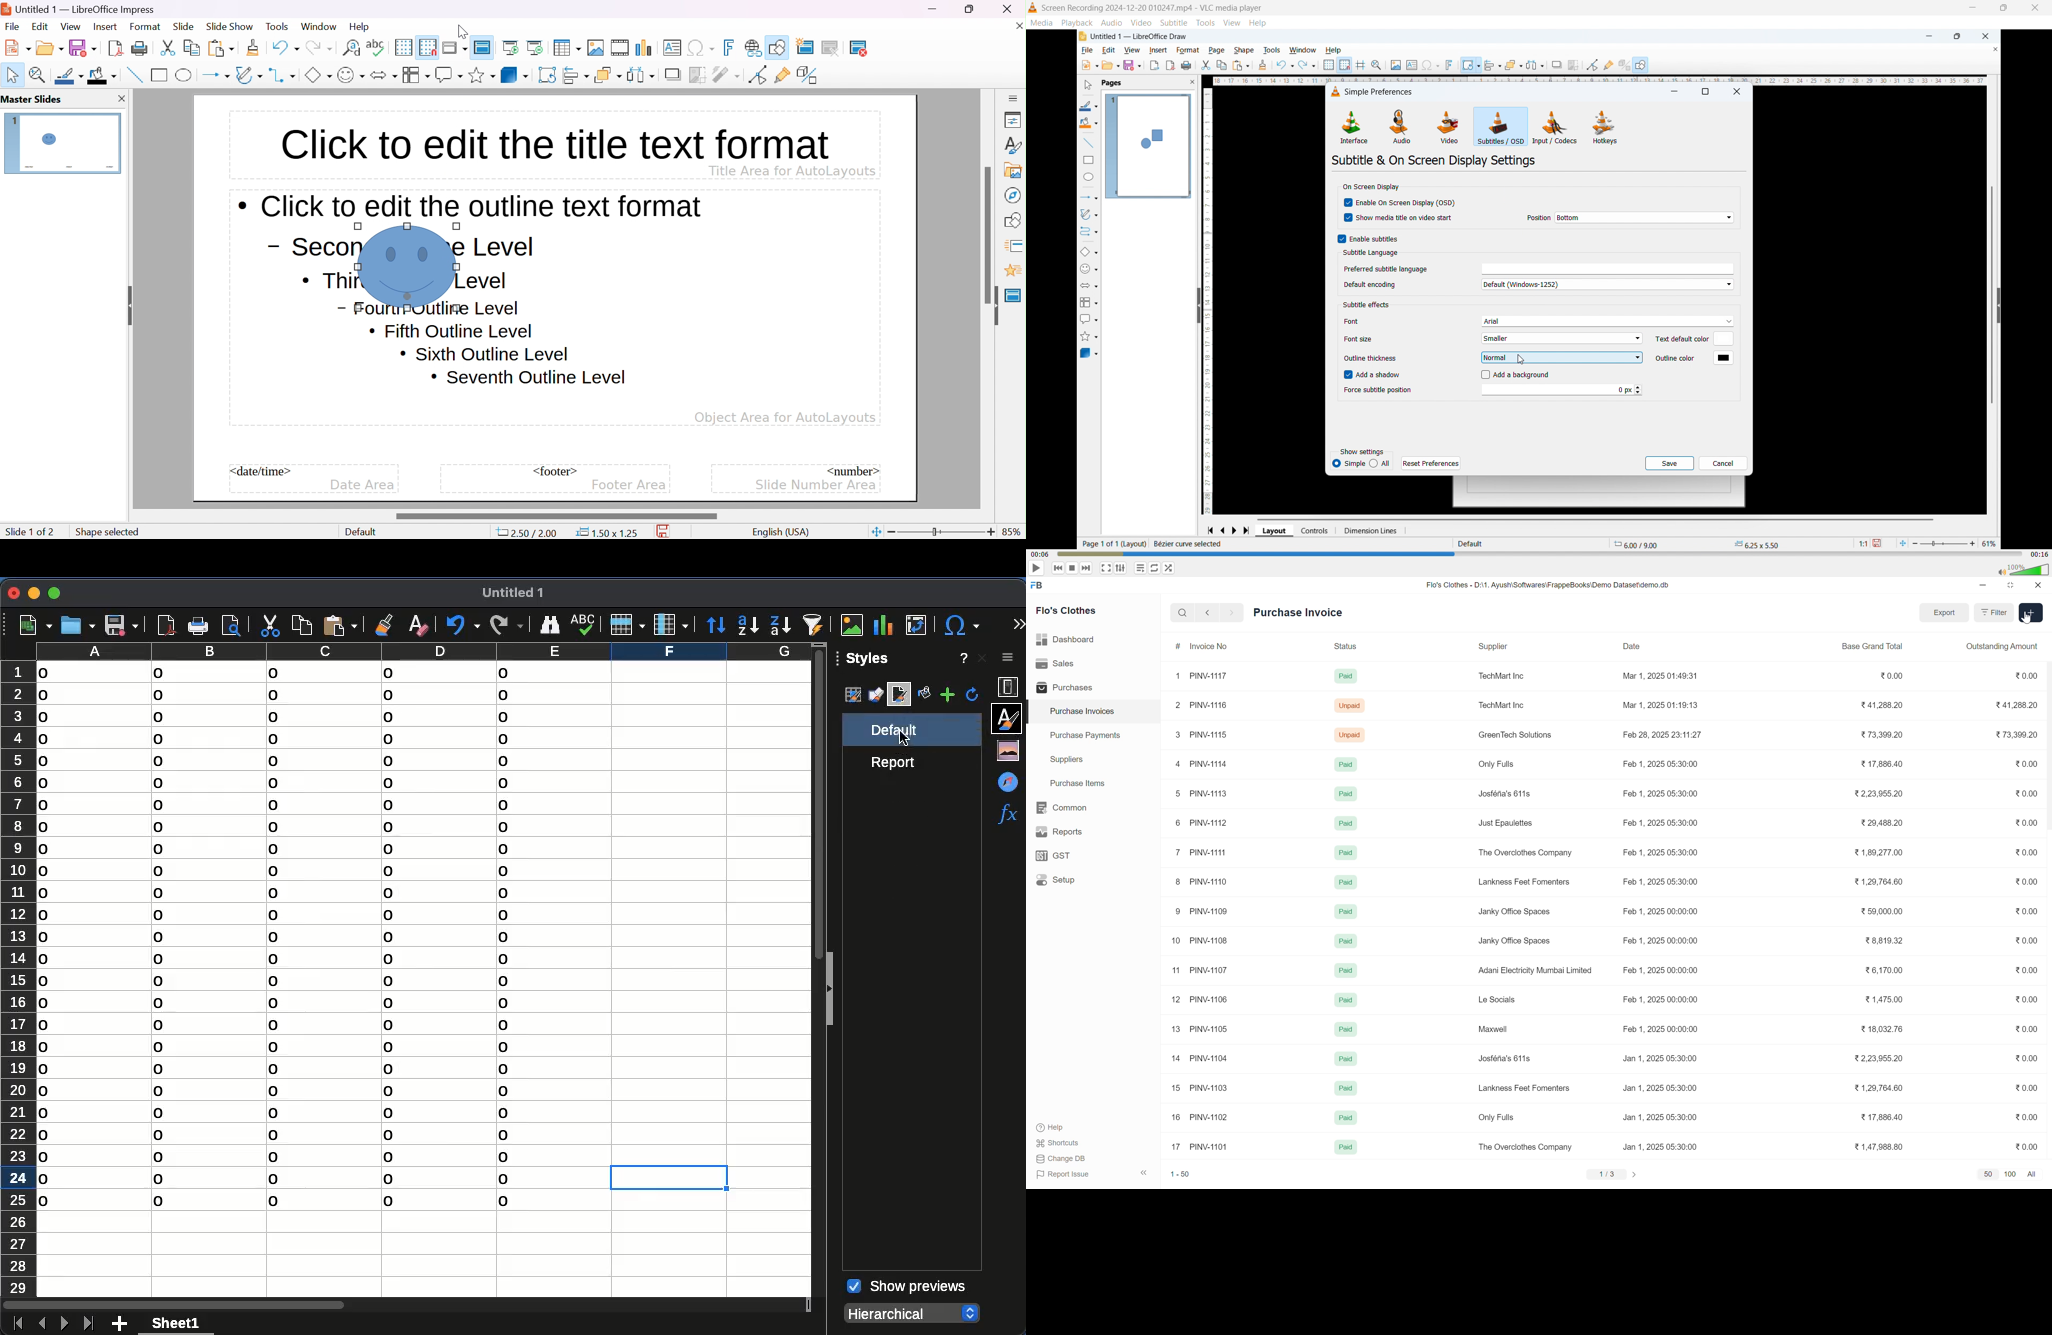  I want to click on 14 PINV-1104, so click(1200, 1059).